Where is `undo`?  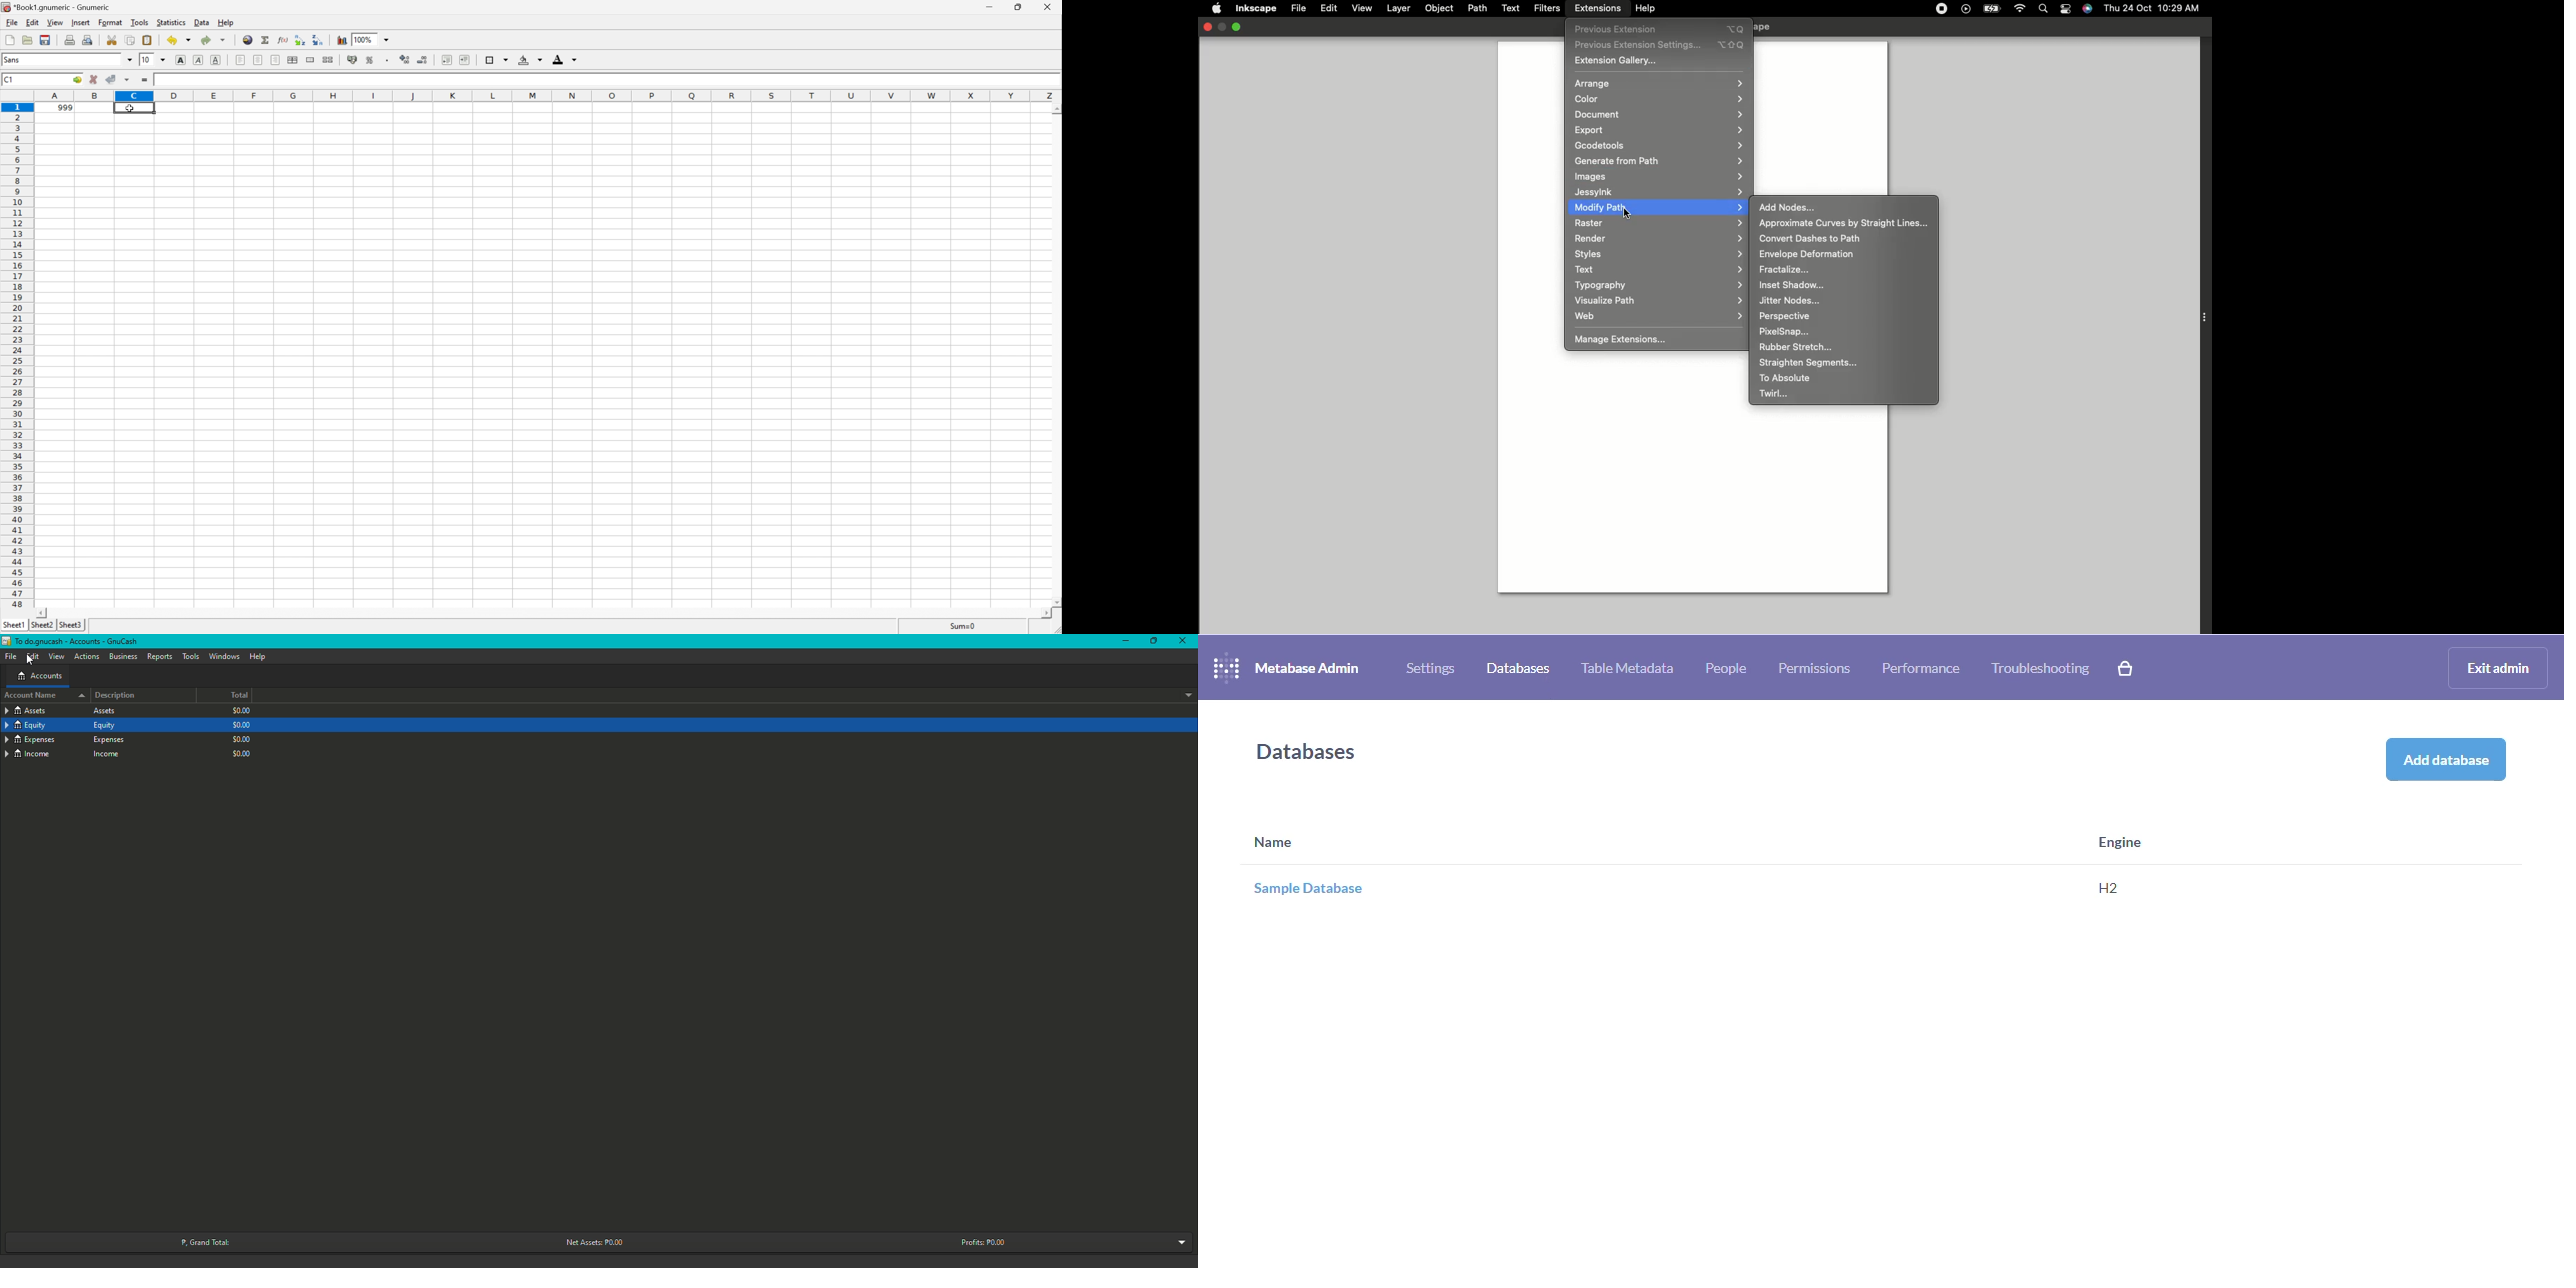 undo is located at coordinates (180, 40).